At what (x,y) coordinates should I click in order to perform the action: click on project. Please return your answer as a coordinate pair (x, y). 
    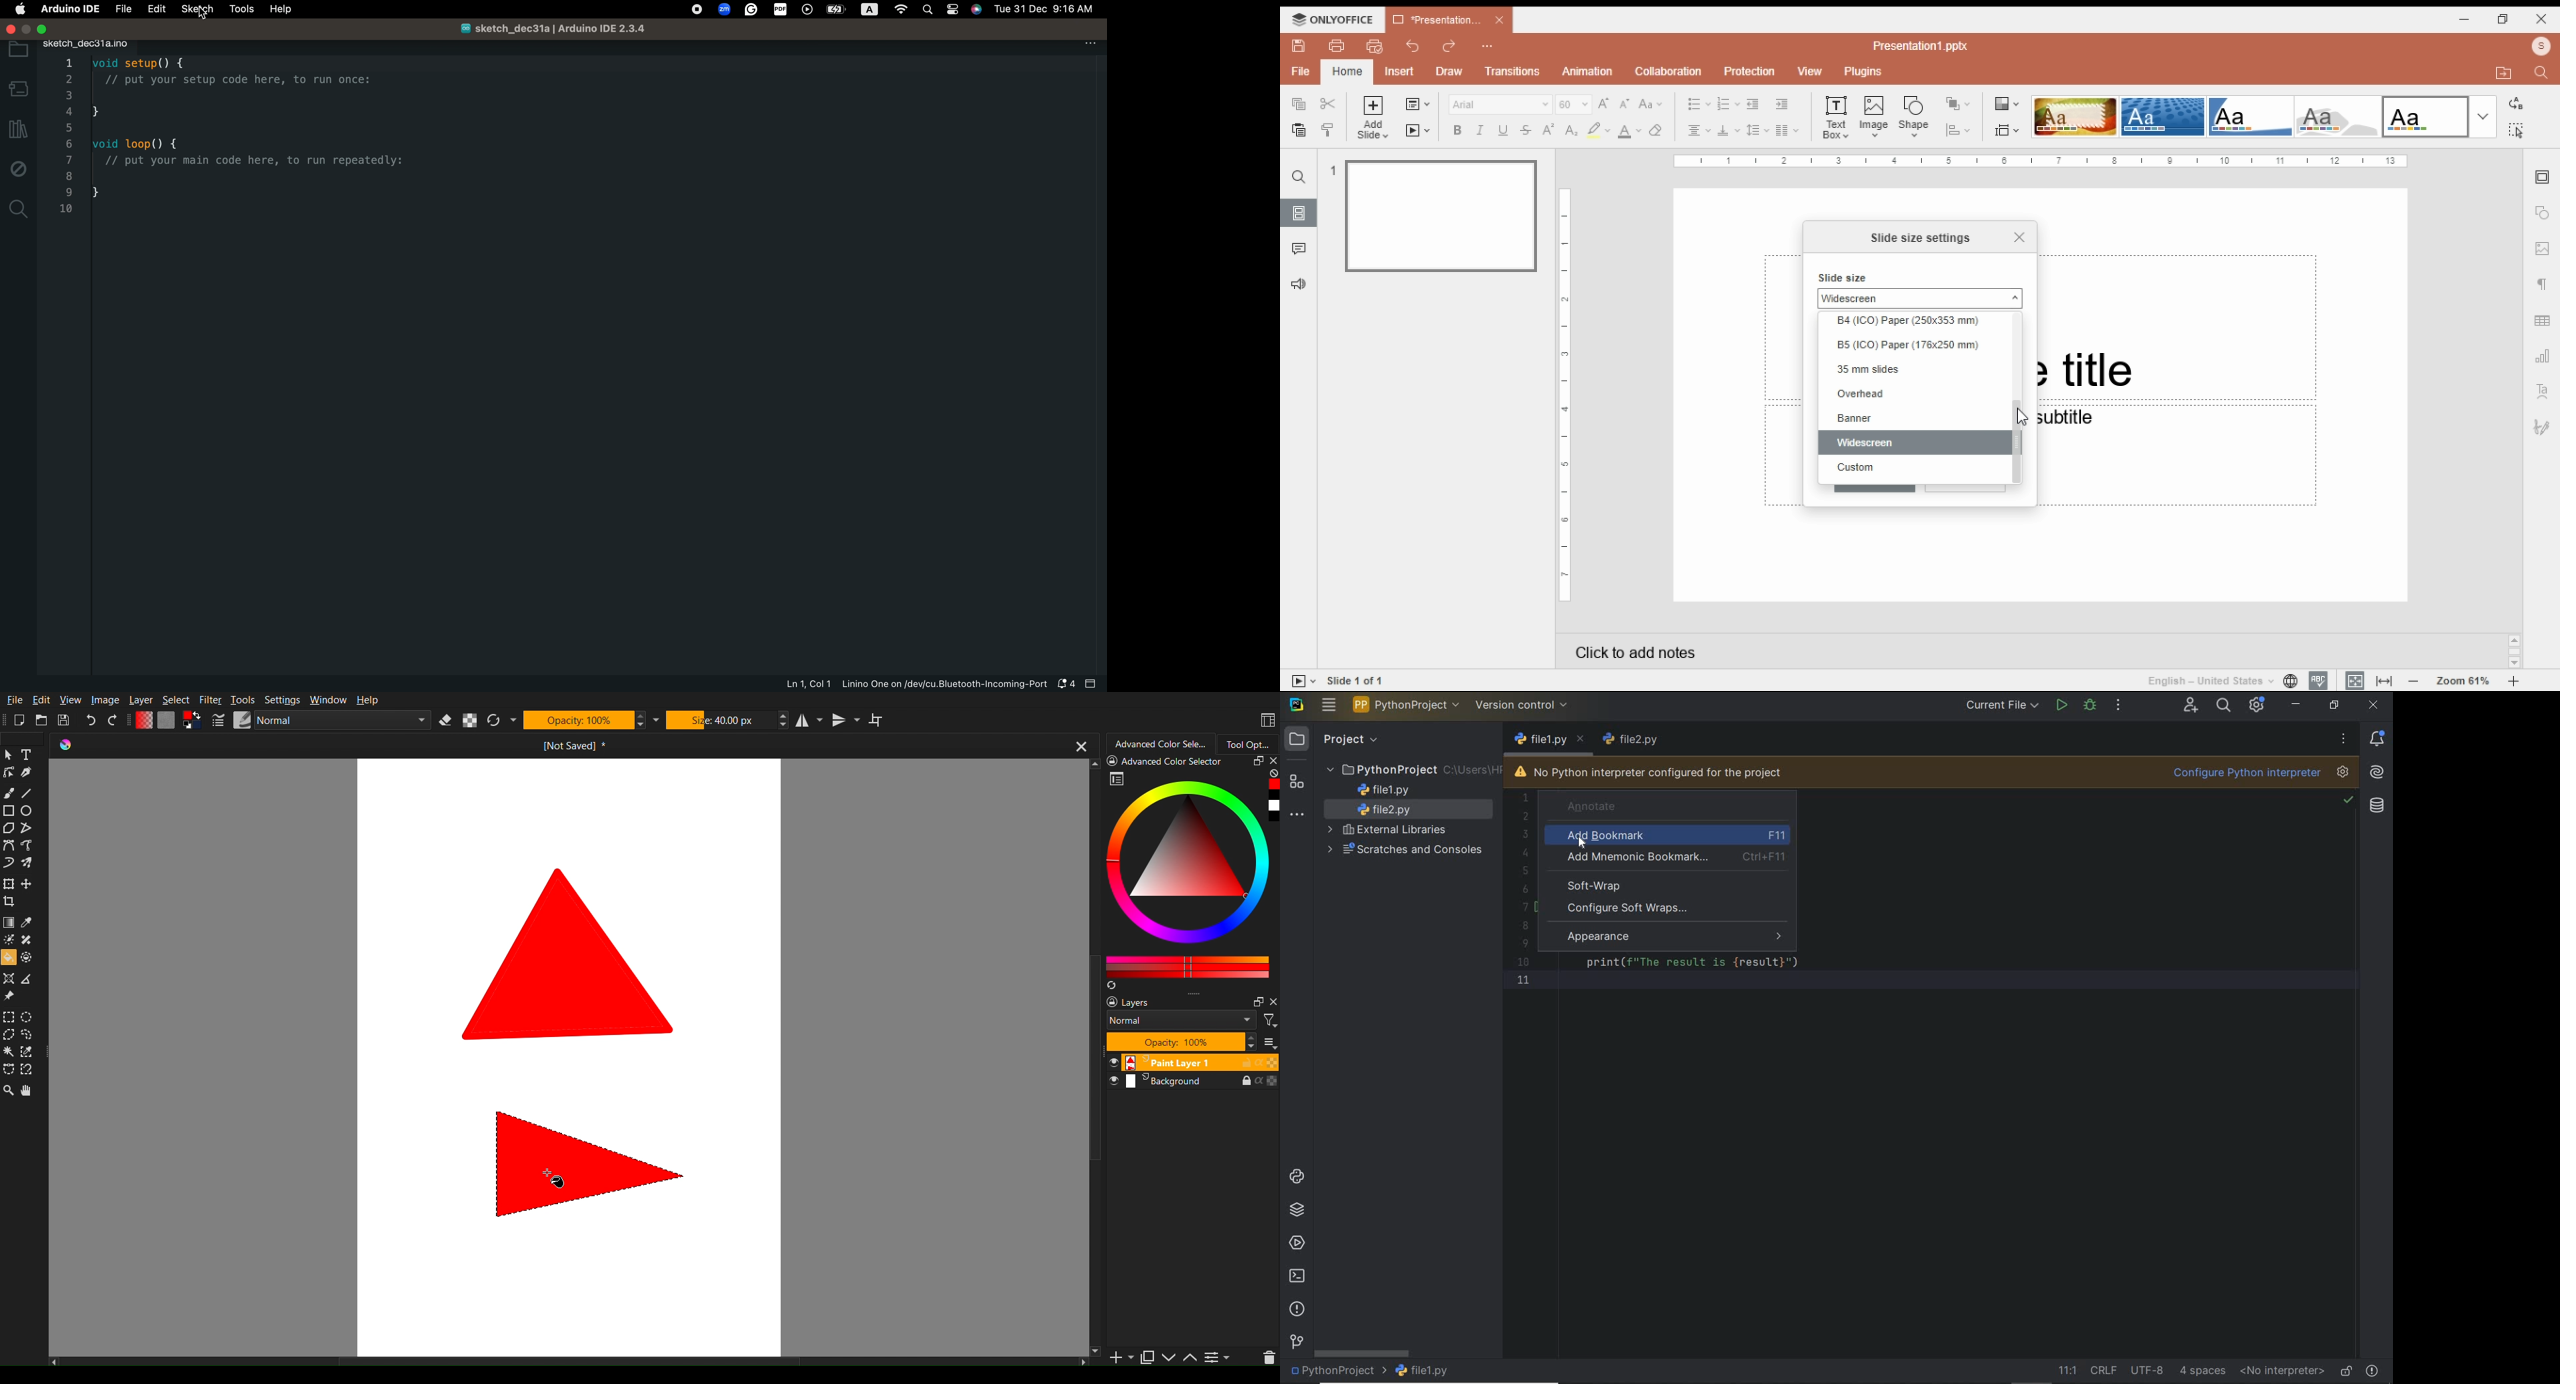
    Looking at the image, I should click on (1333, 740).